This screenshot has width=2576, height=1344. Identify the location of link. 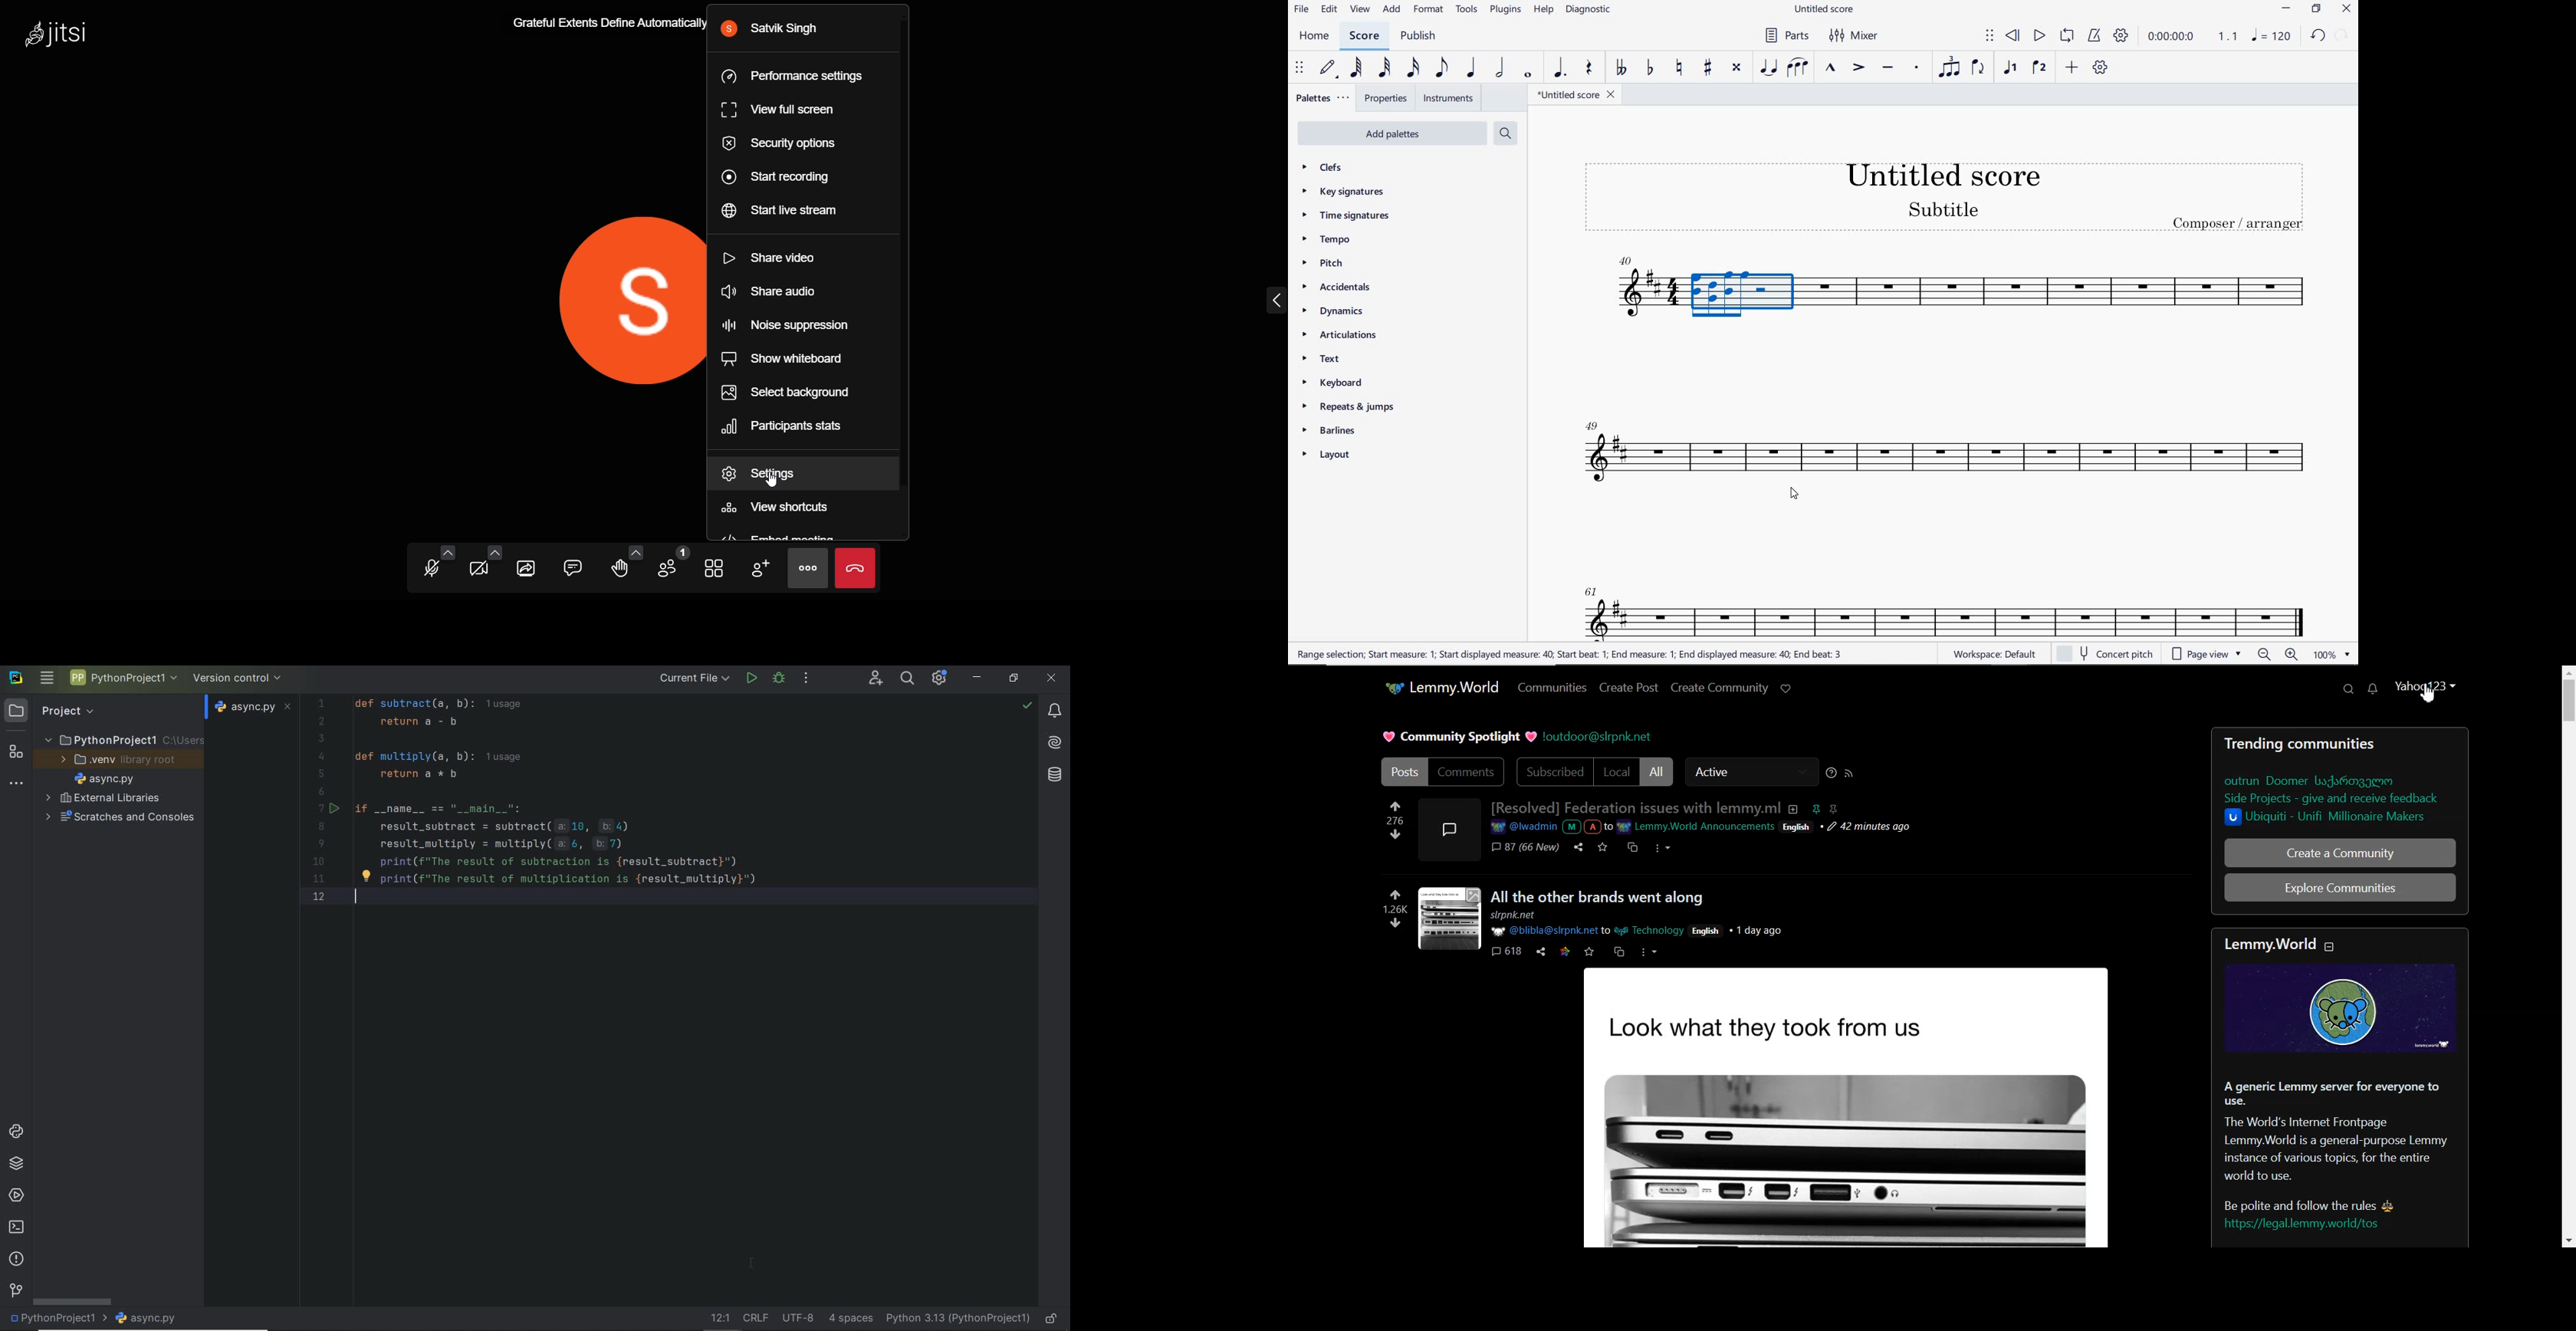
(1564, 952).